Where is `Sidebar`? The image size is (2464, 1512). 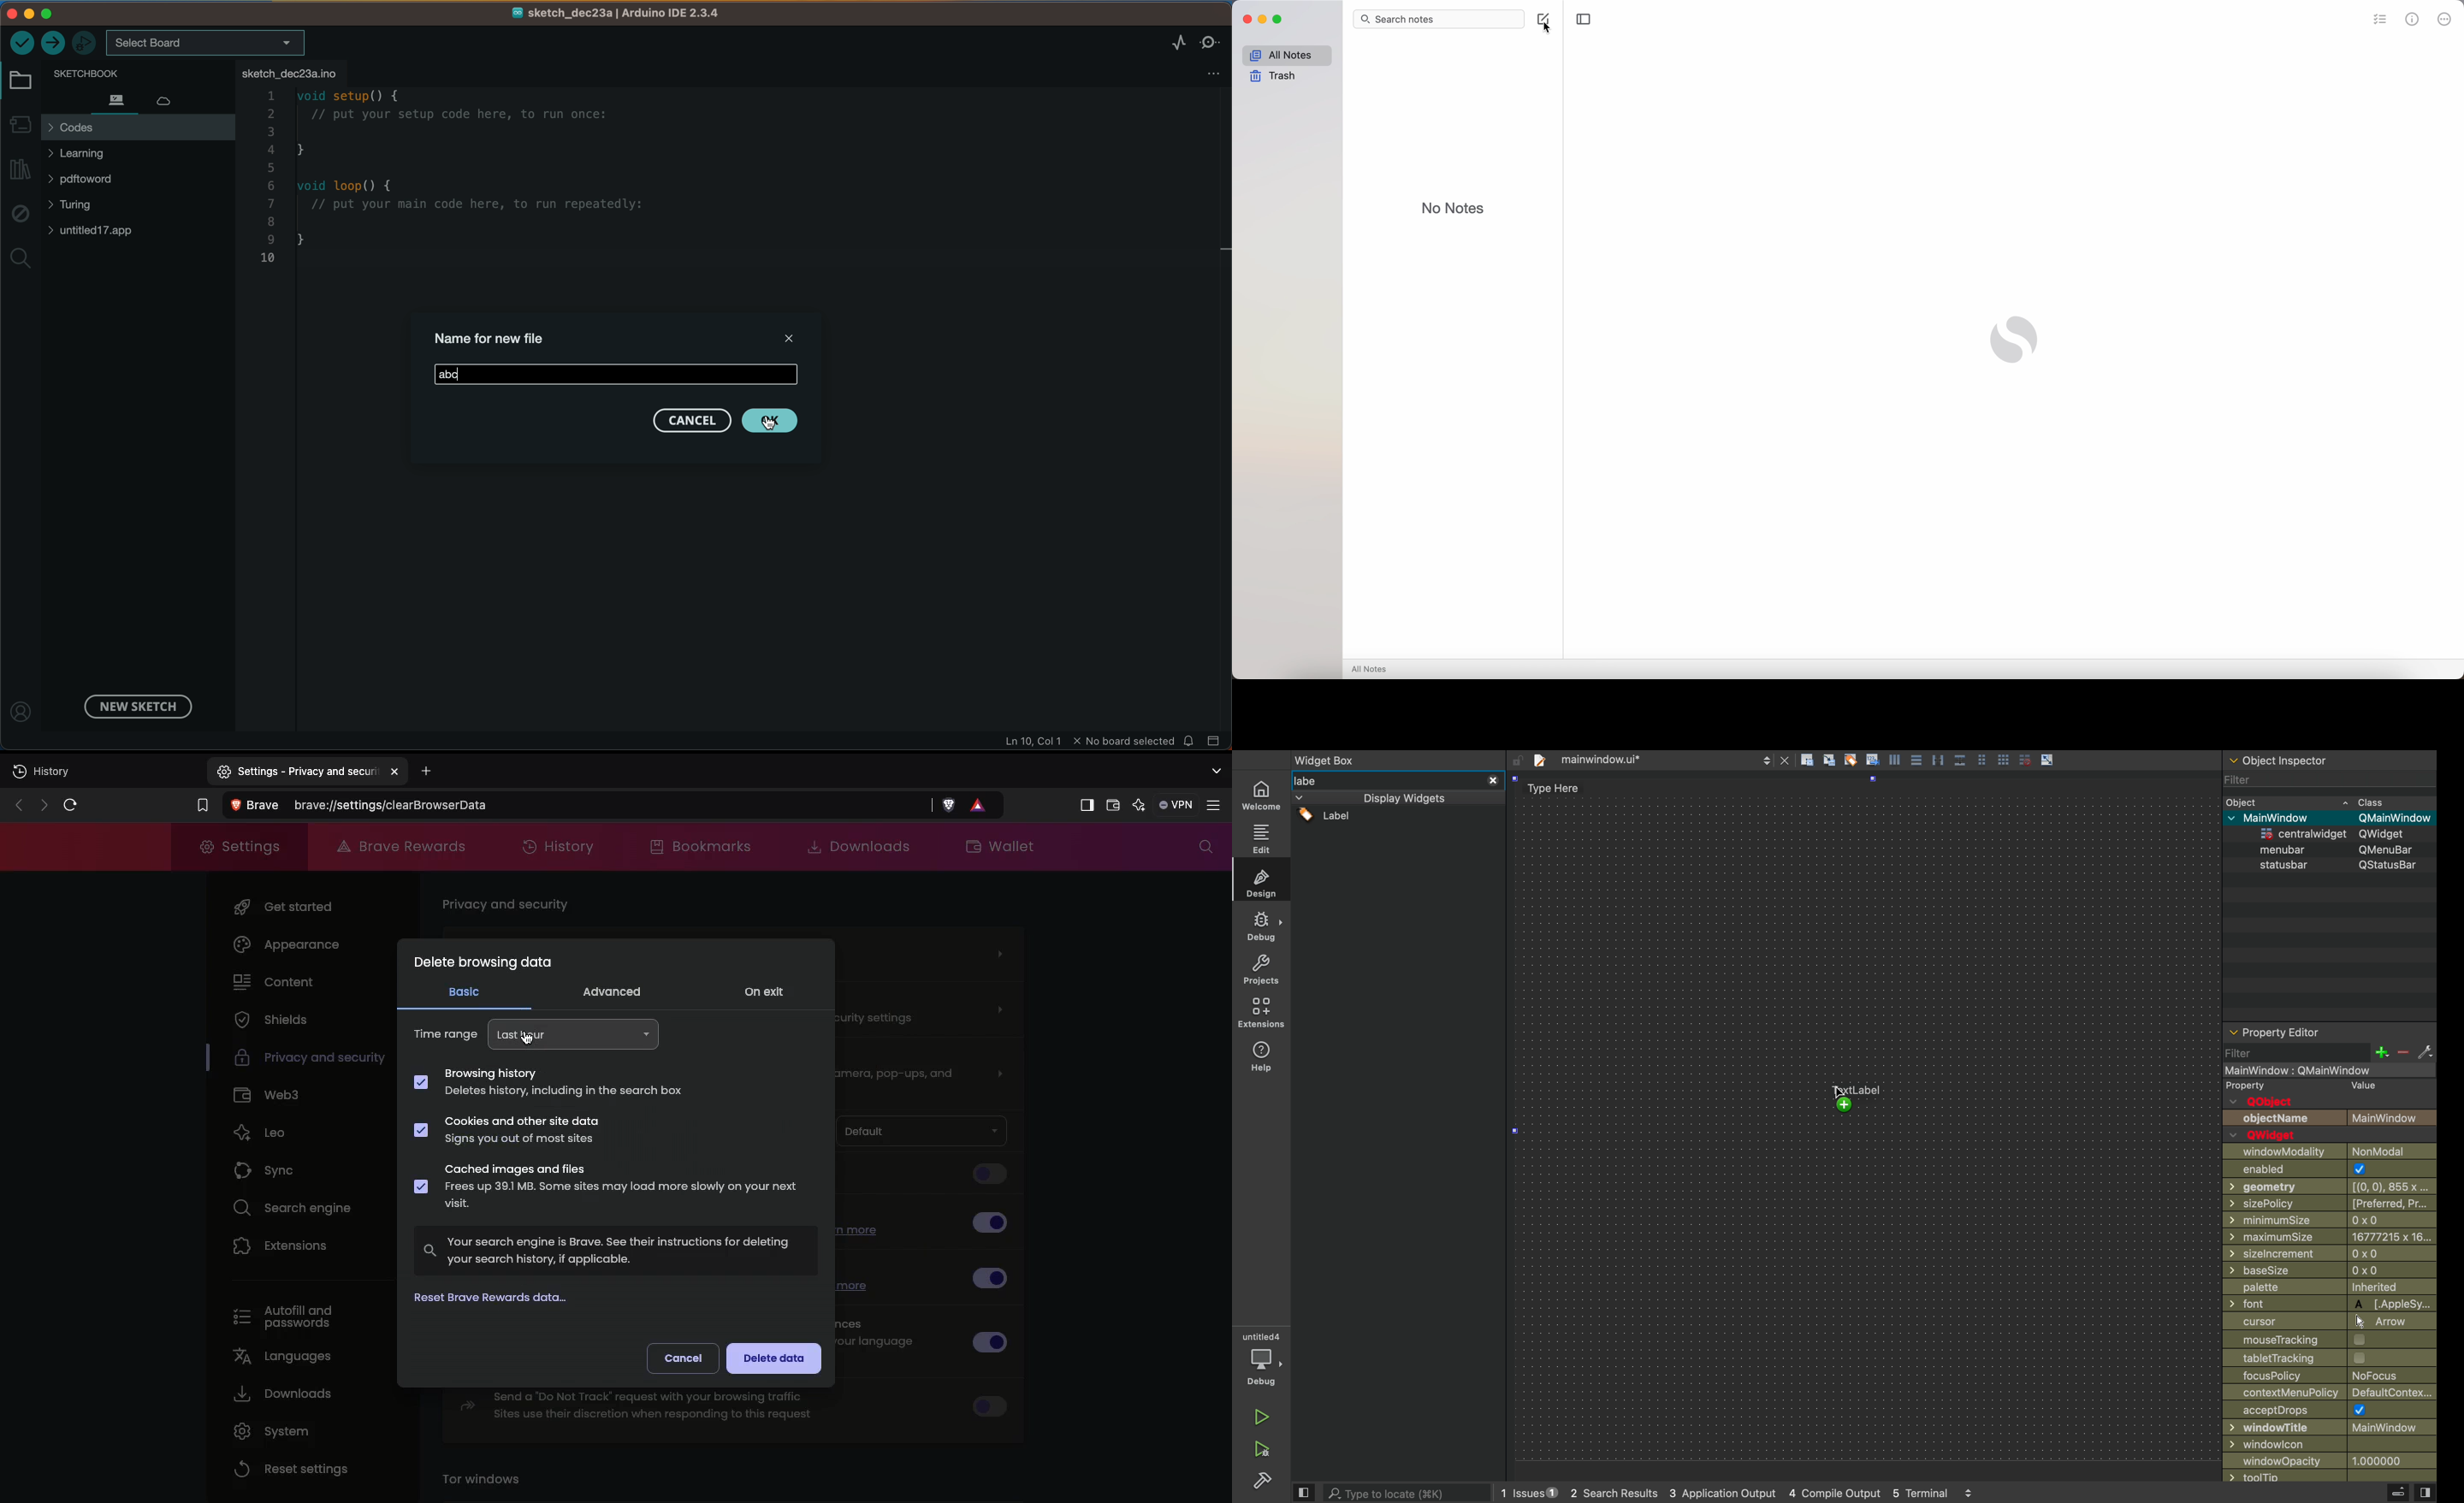
Sidebar is located at coordinates (1085, 805).